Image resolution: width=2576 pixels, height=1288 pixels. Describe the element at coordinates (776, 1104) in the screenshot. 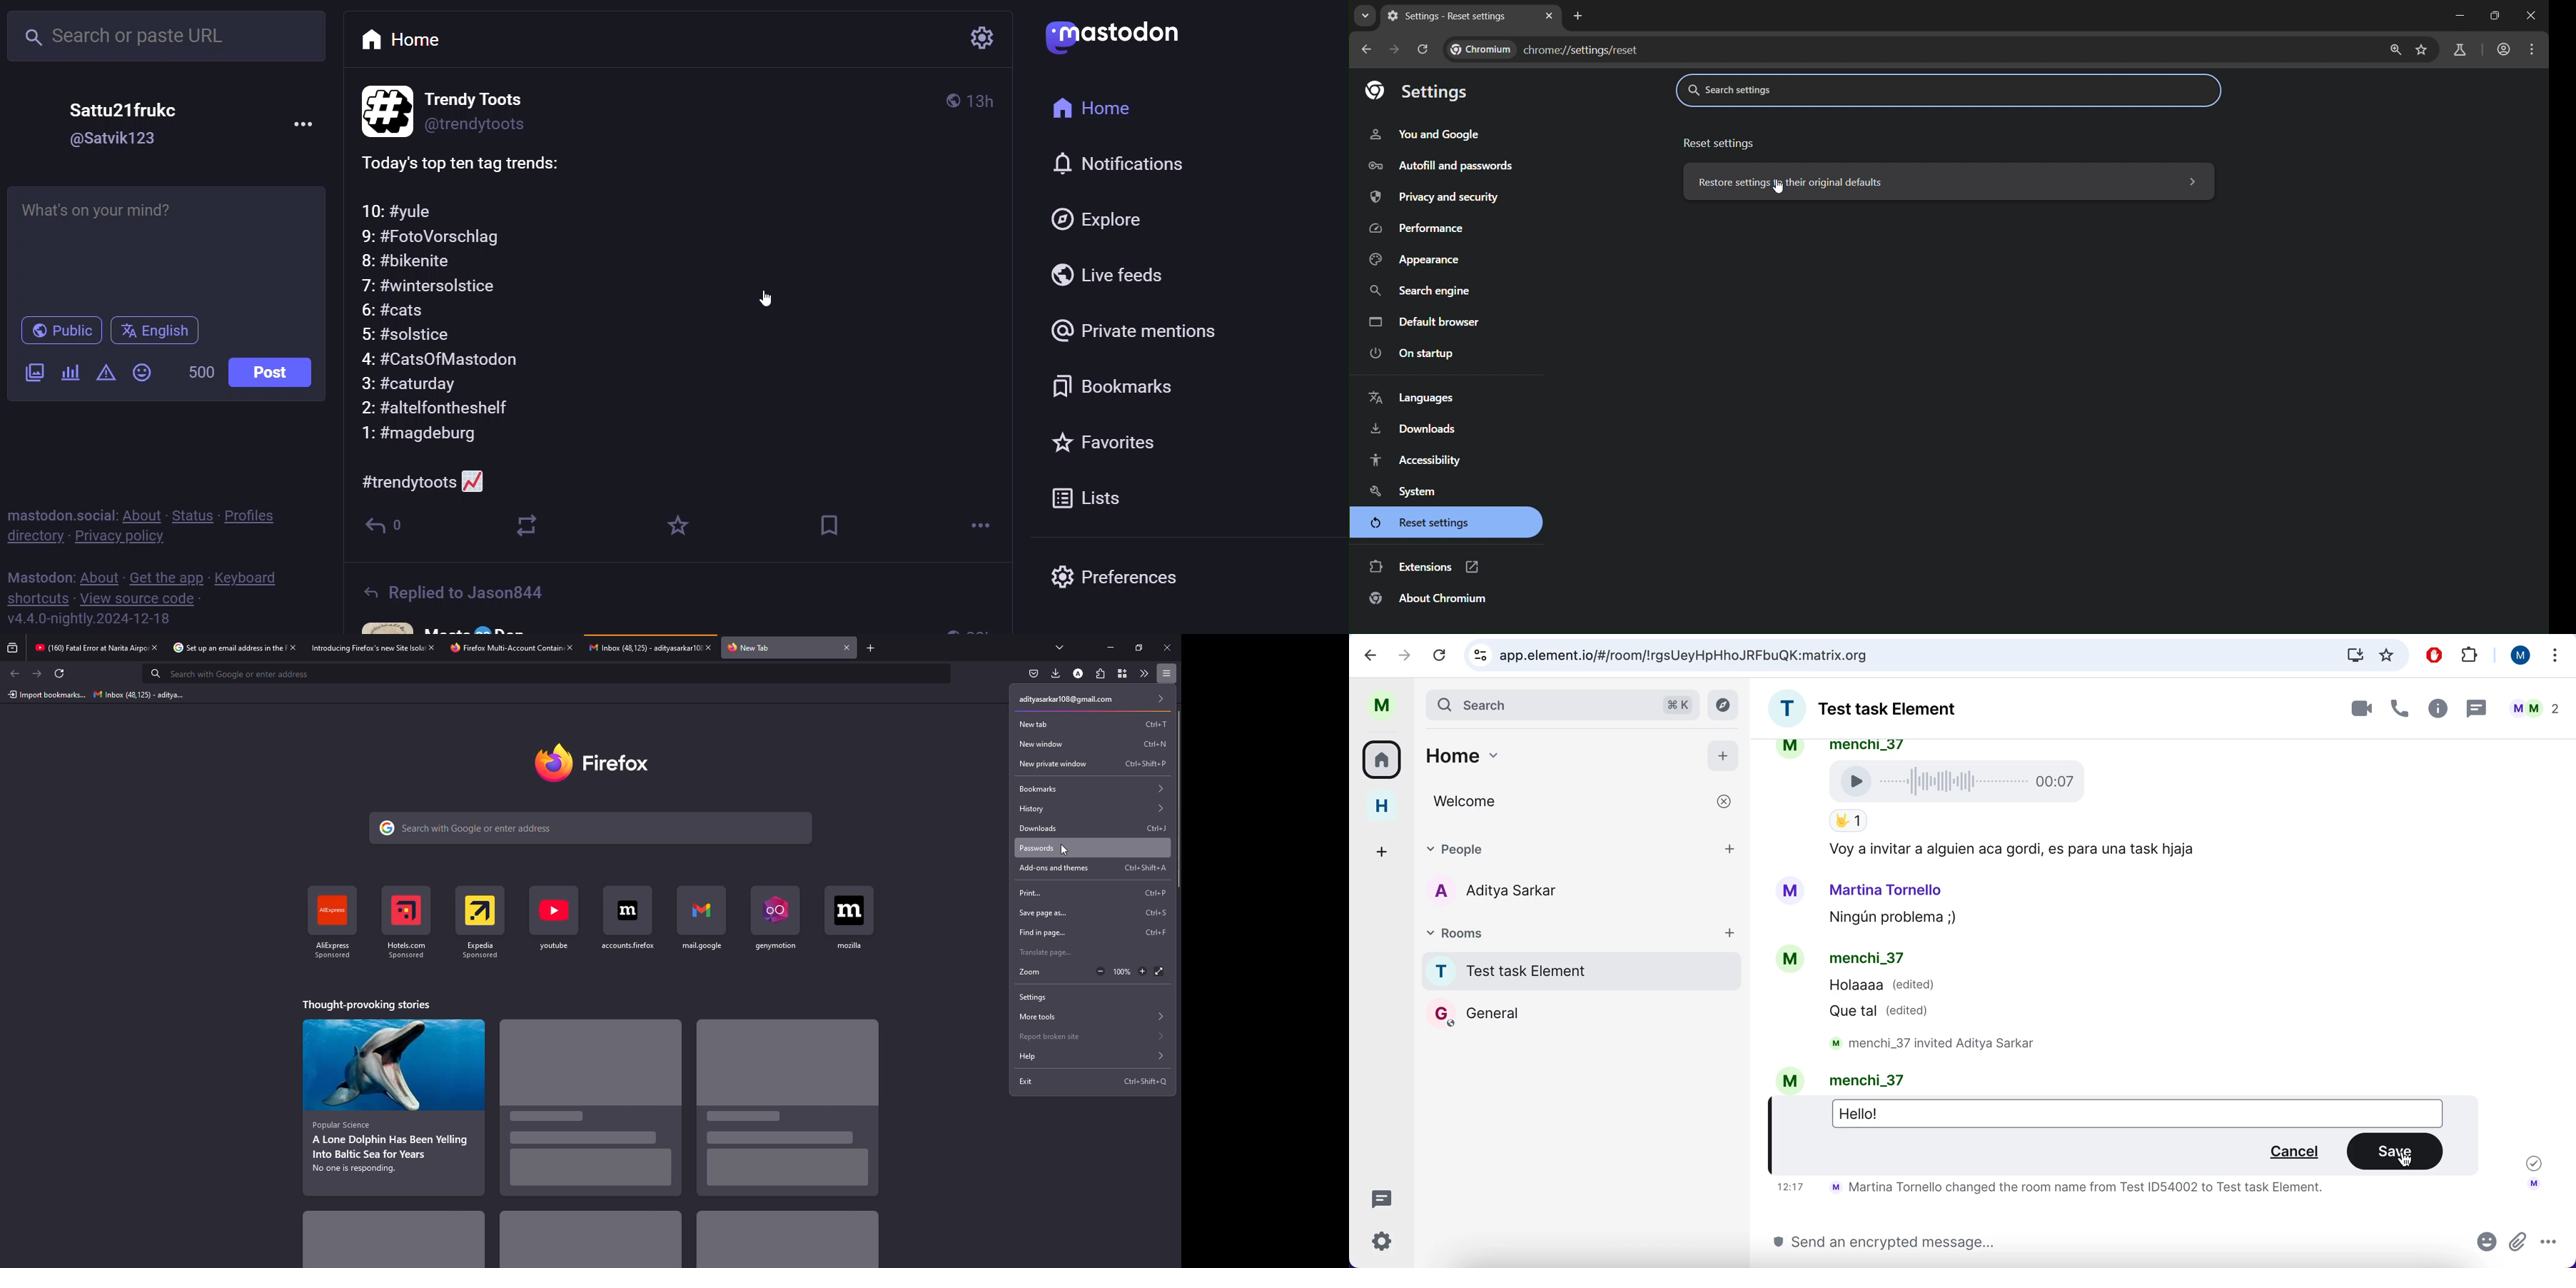

I see `stories` at that location.